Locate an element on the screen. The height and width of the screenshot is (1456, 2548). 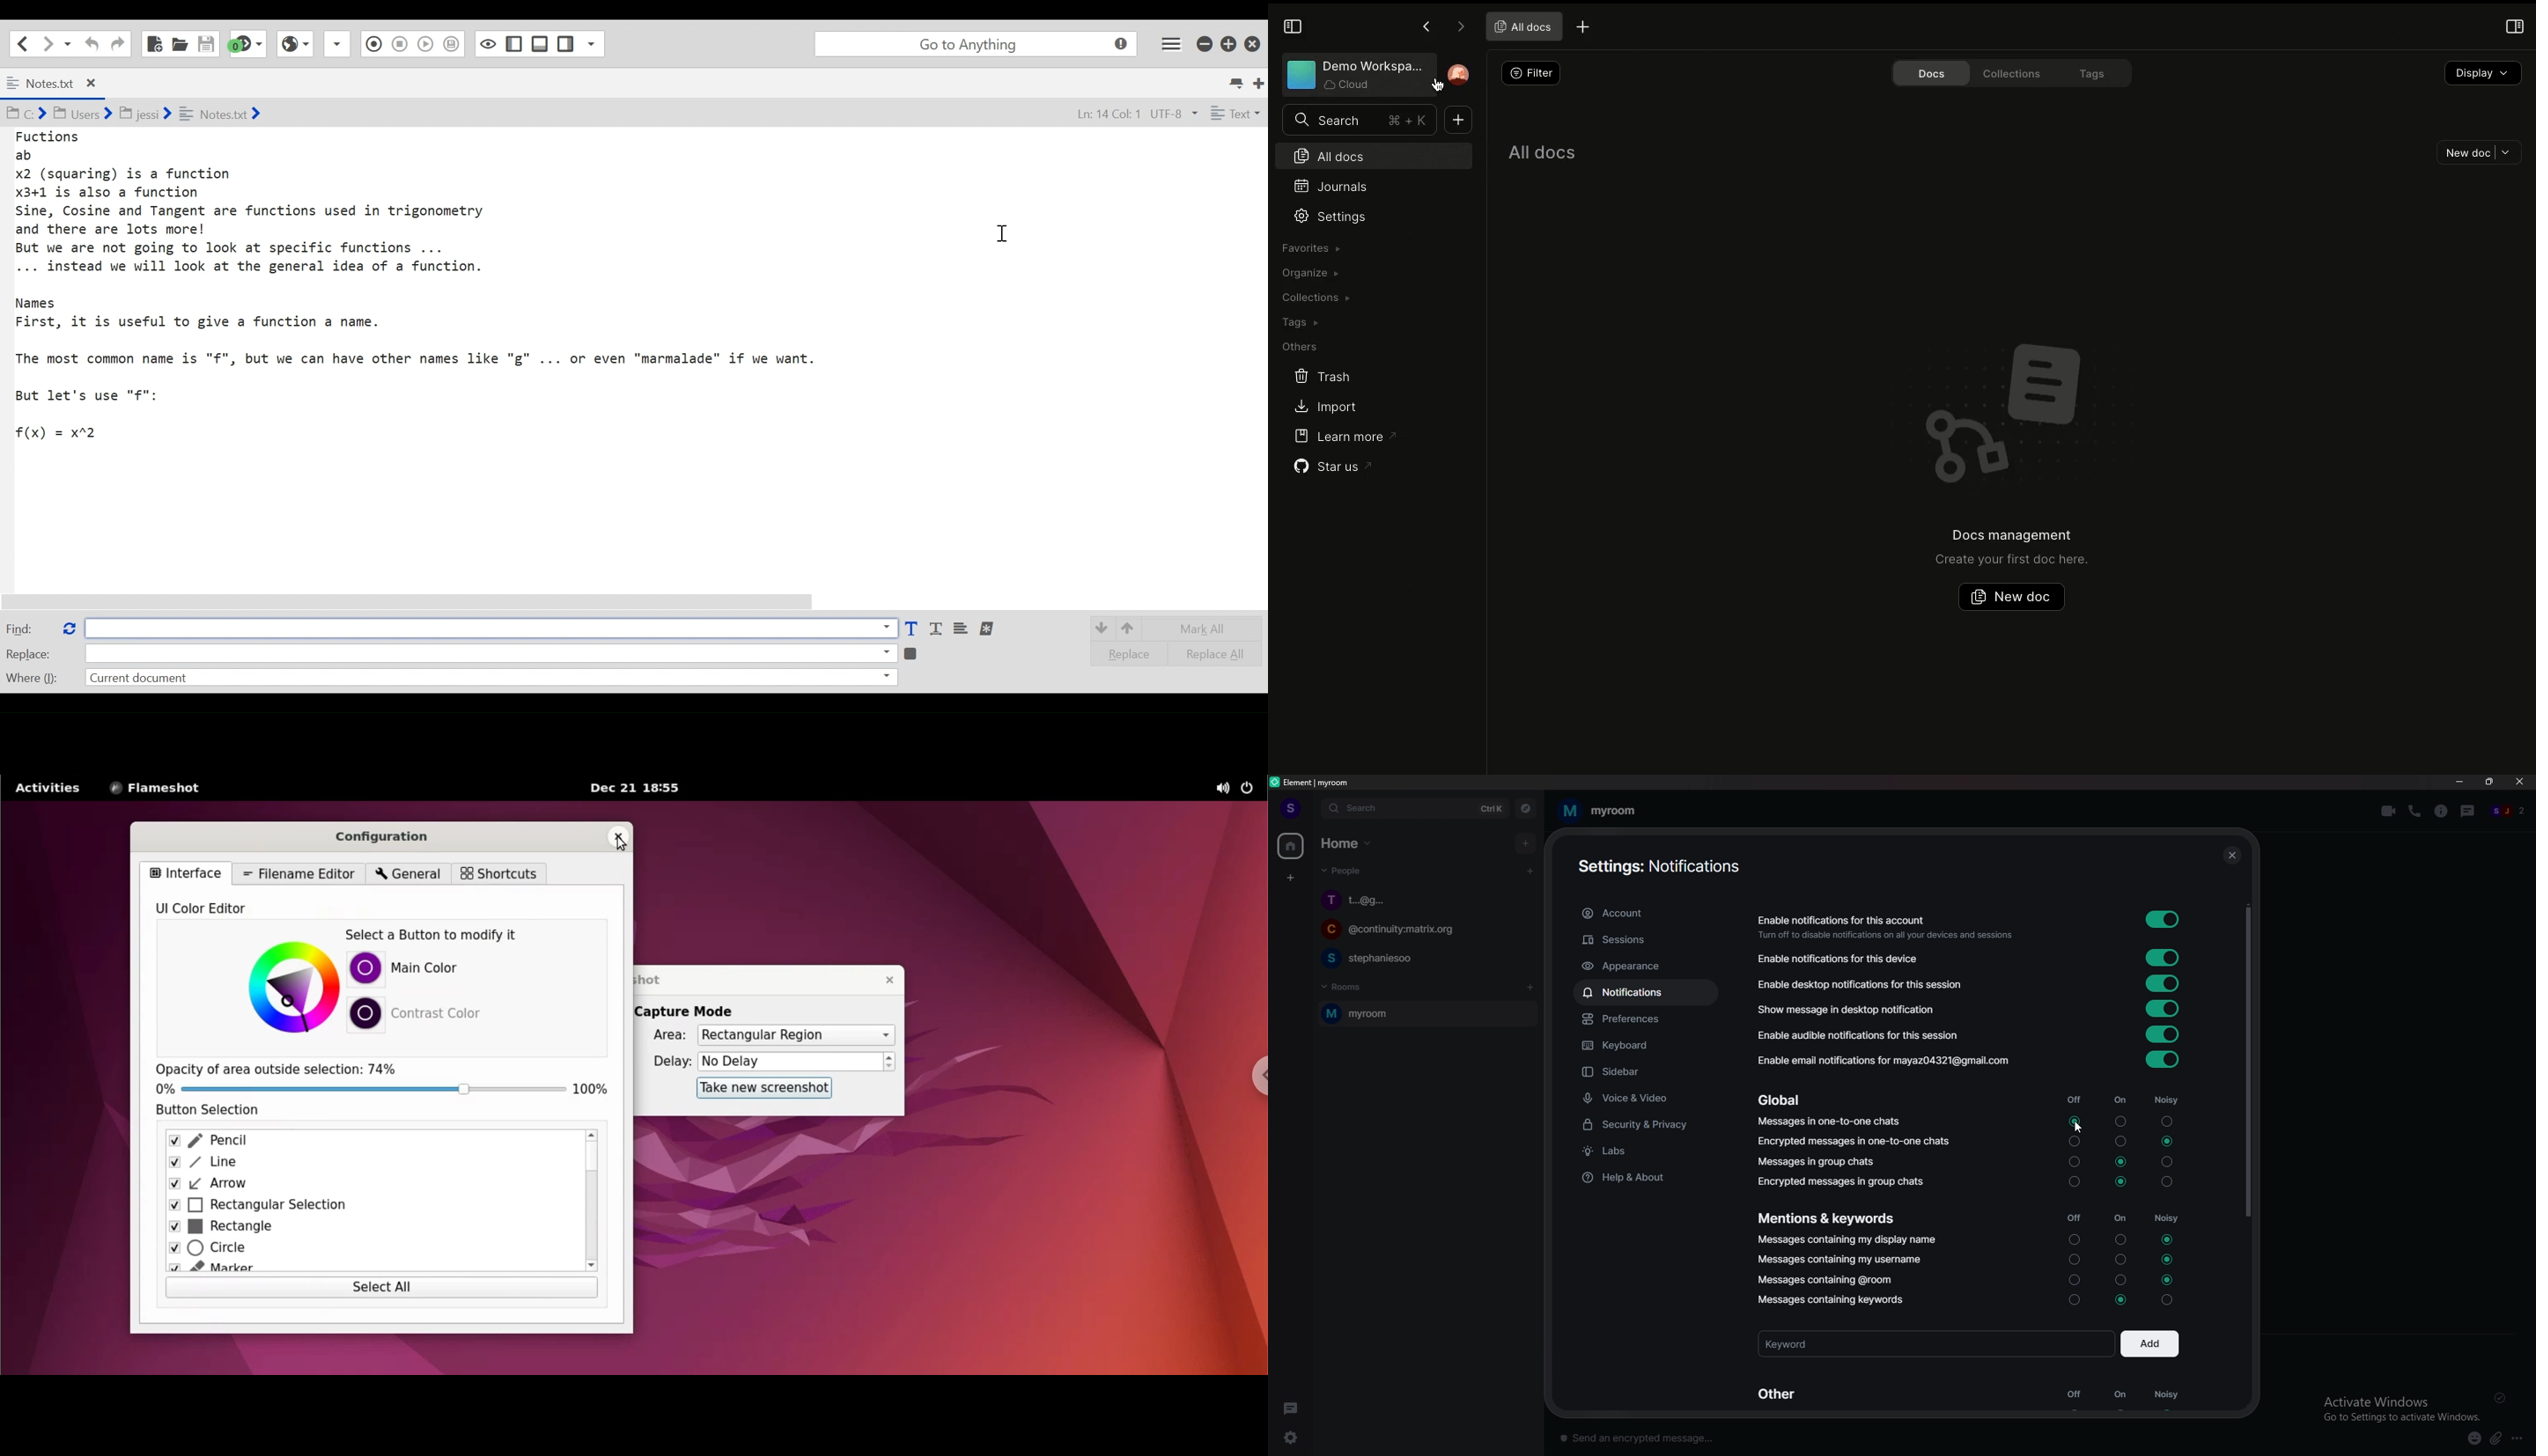
chat is located at coordinates (1419, 958).